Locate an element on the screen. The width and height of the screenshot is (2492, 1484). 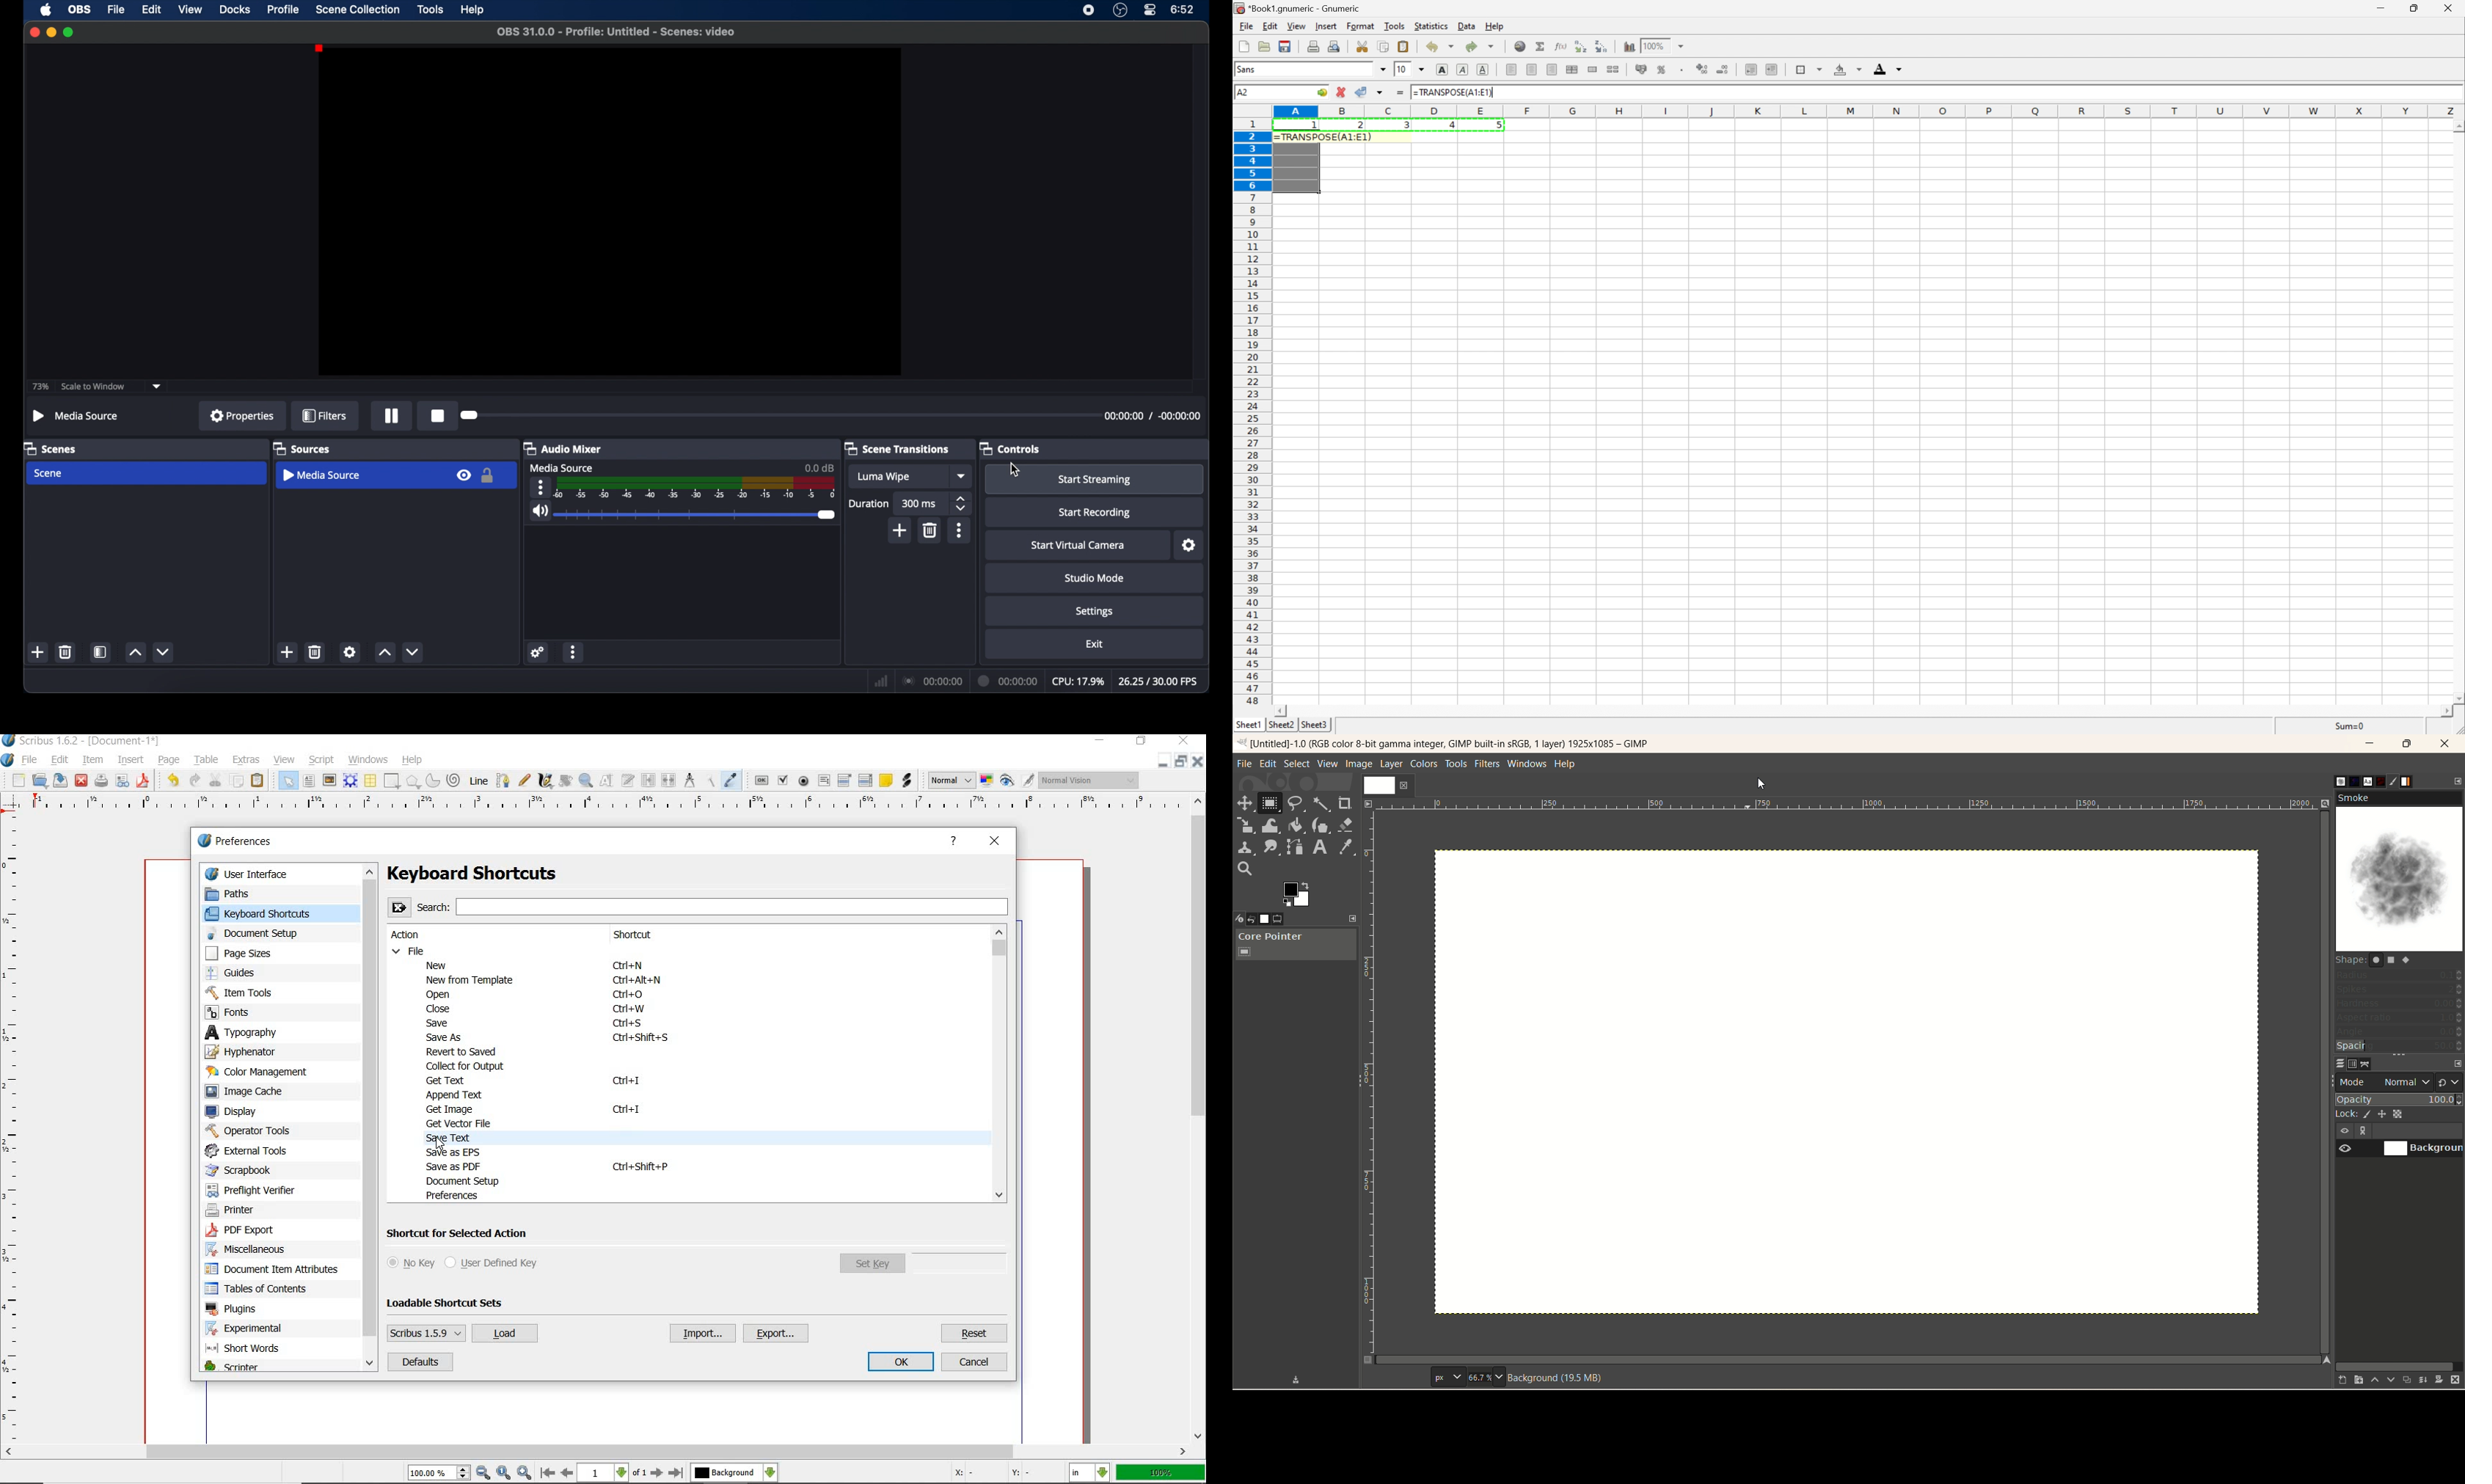
mediasourcce is located at coordinates (561, 467).